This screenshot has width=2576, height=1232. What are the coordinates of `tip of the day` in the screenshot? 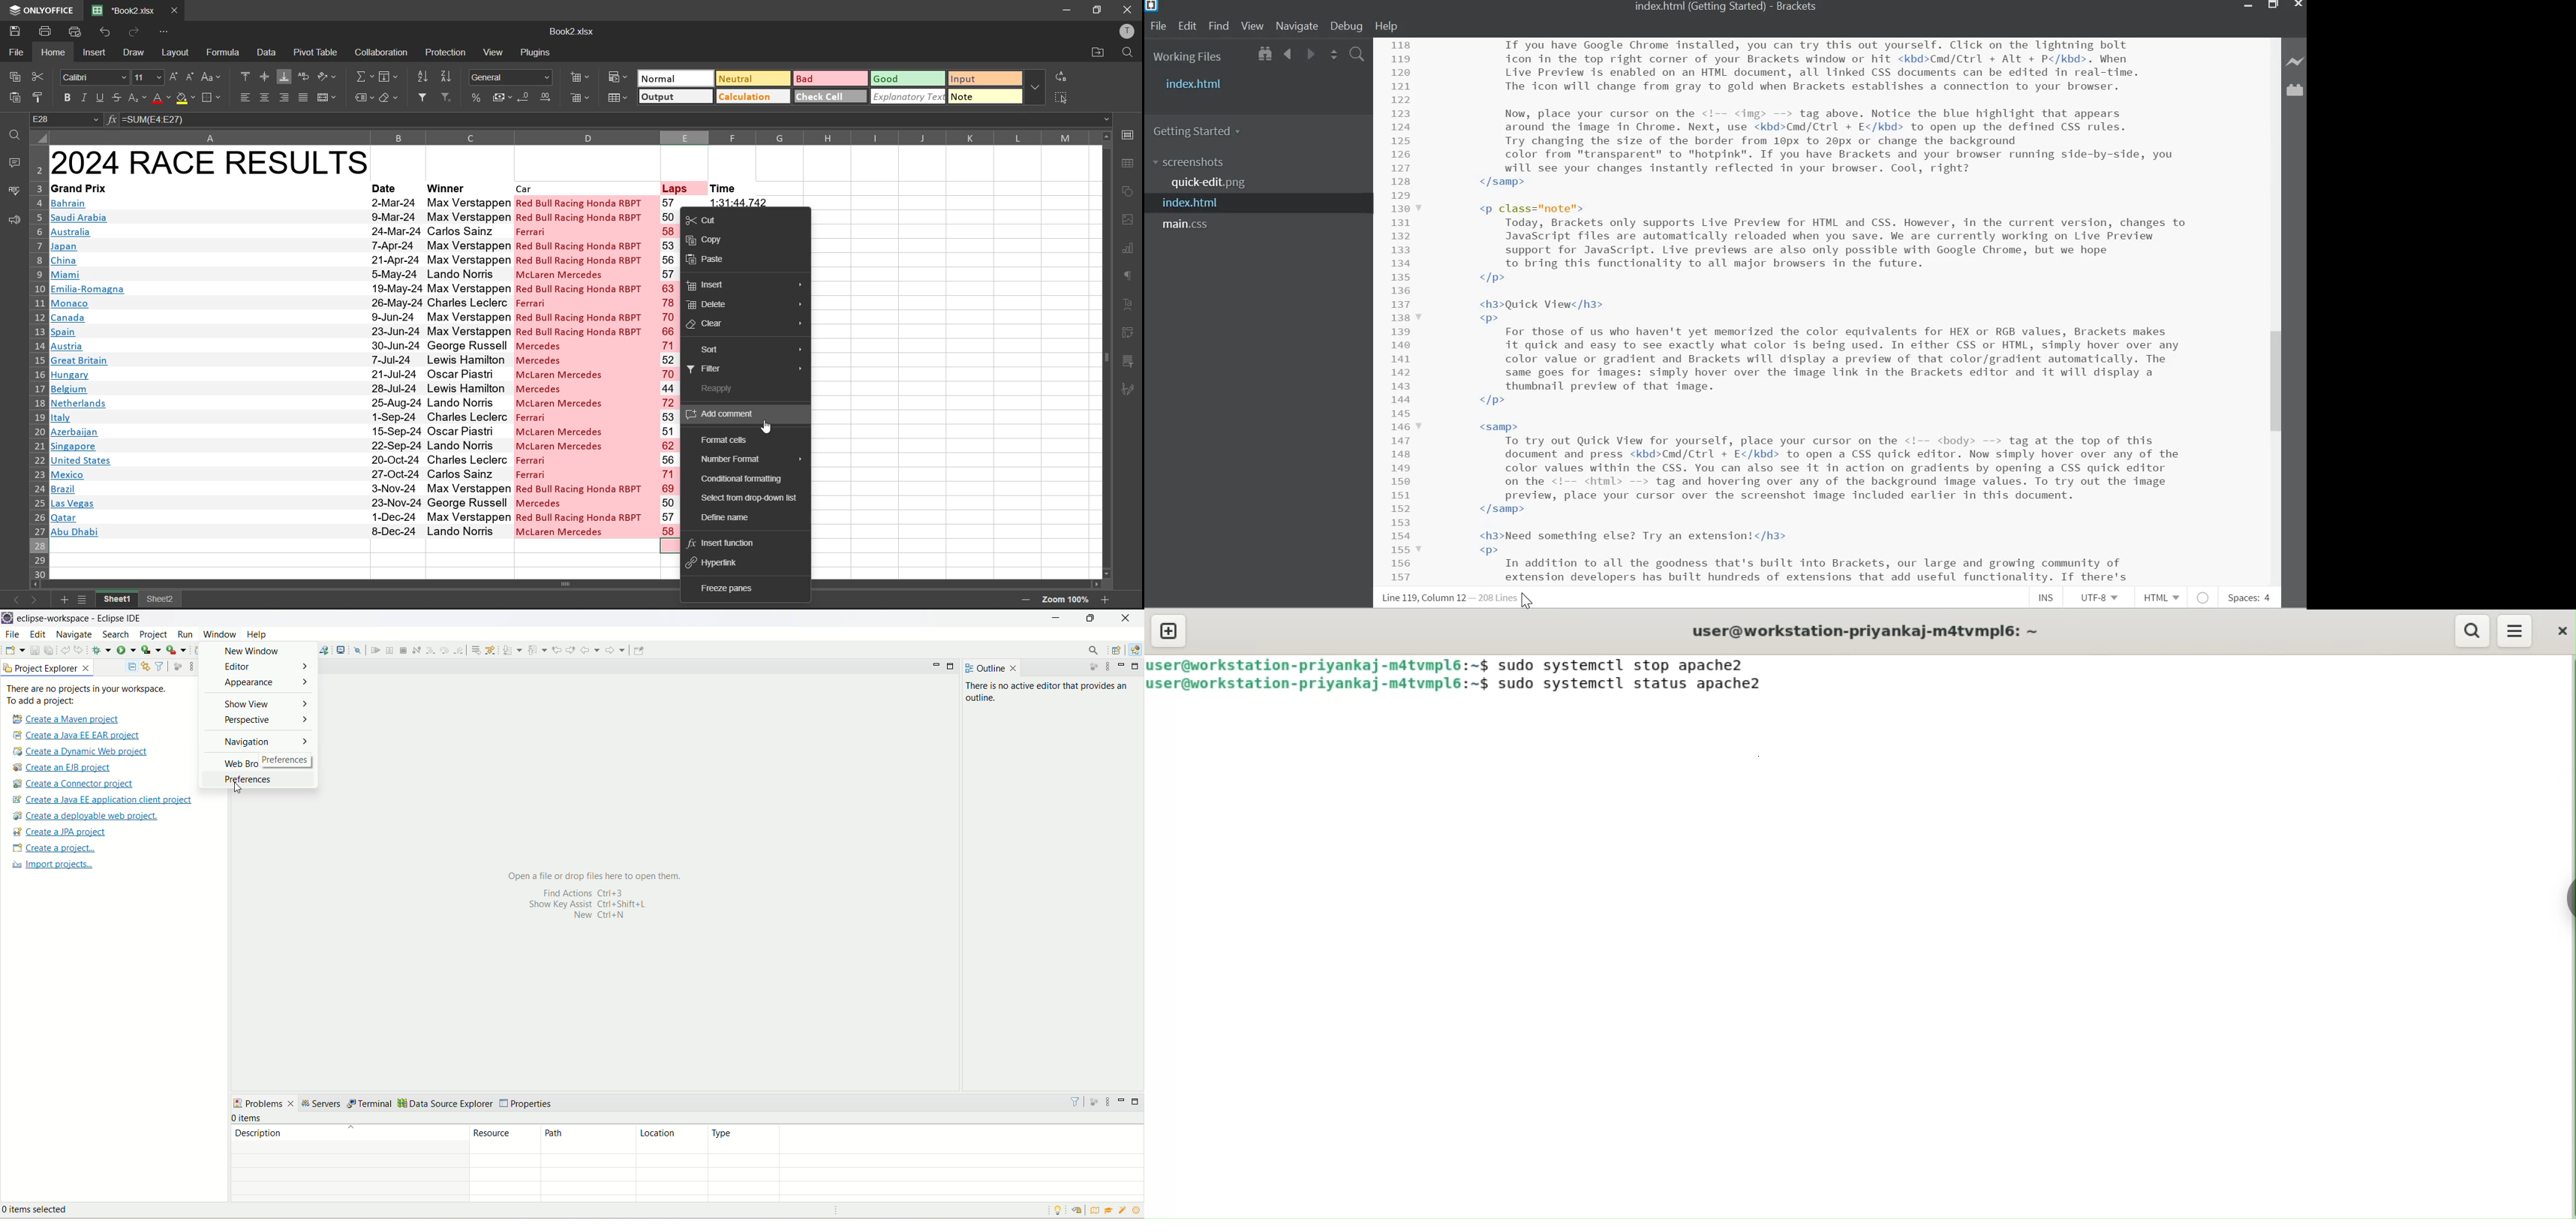 It's located at (1137, 1210).